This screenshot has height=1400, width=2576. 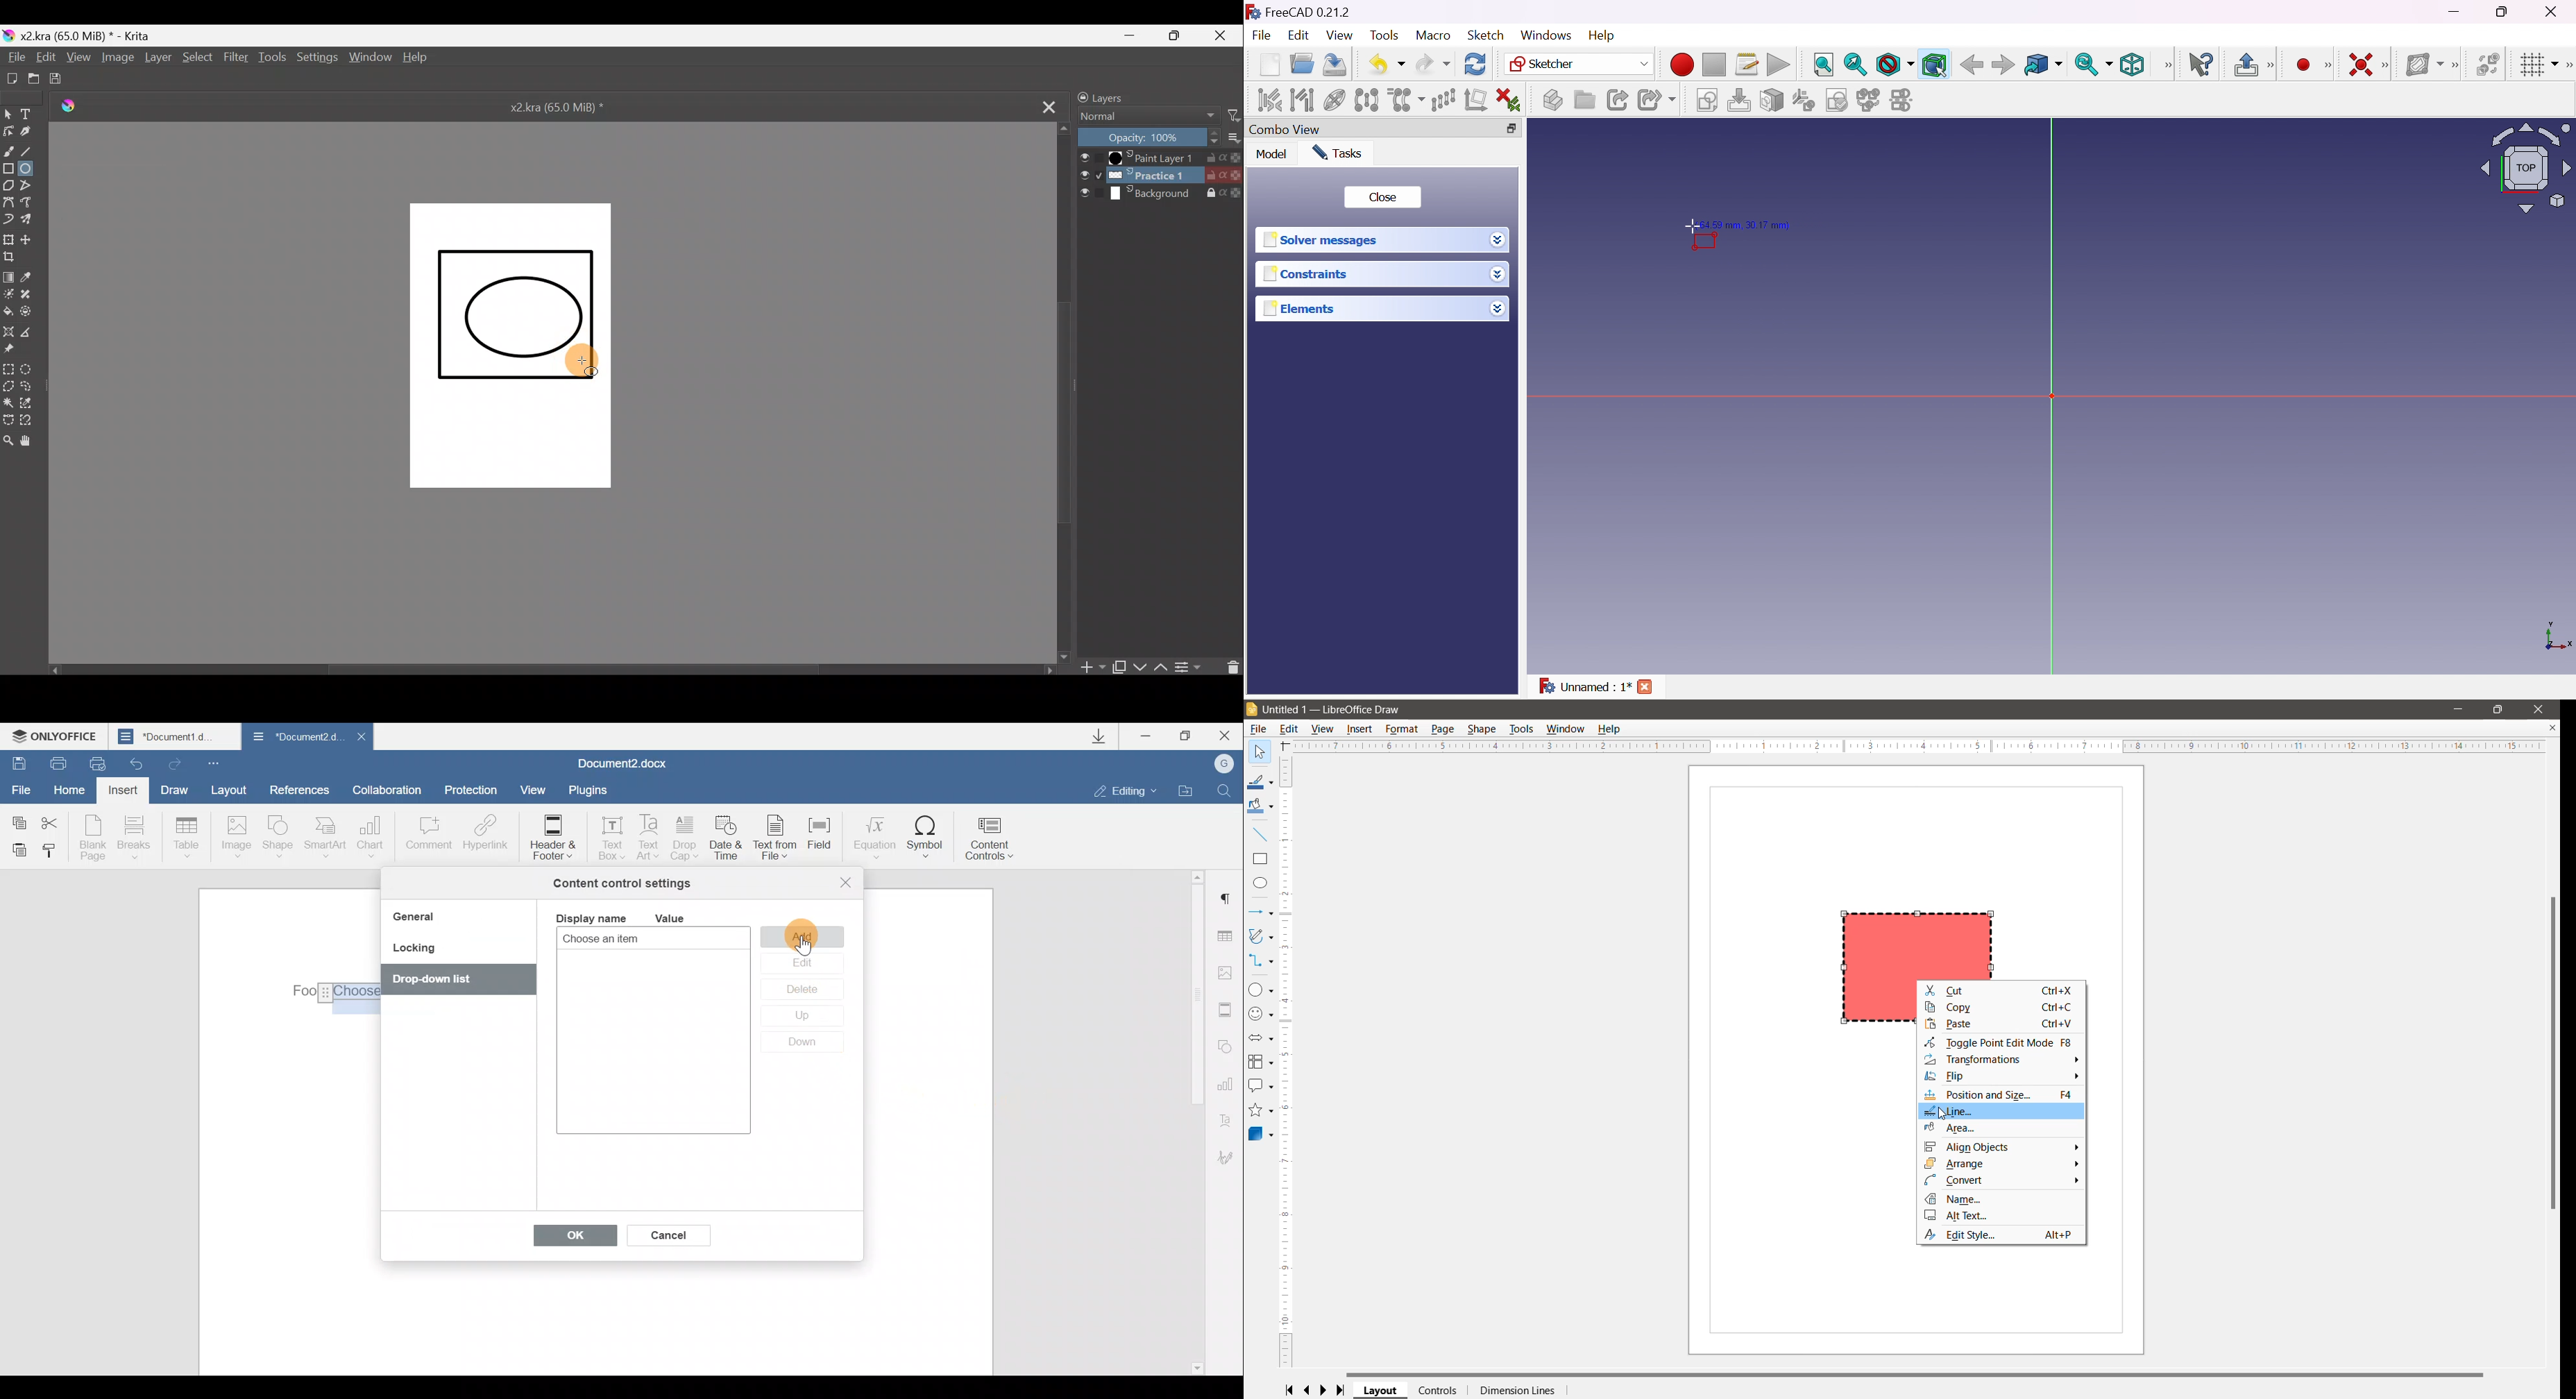 What do you see at coordinates (728, 840) in the screenshot?
I see `Date & time` at bounding box center [728, 840].